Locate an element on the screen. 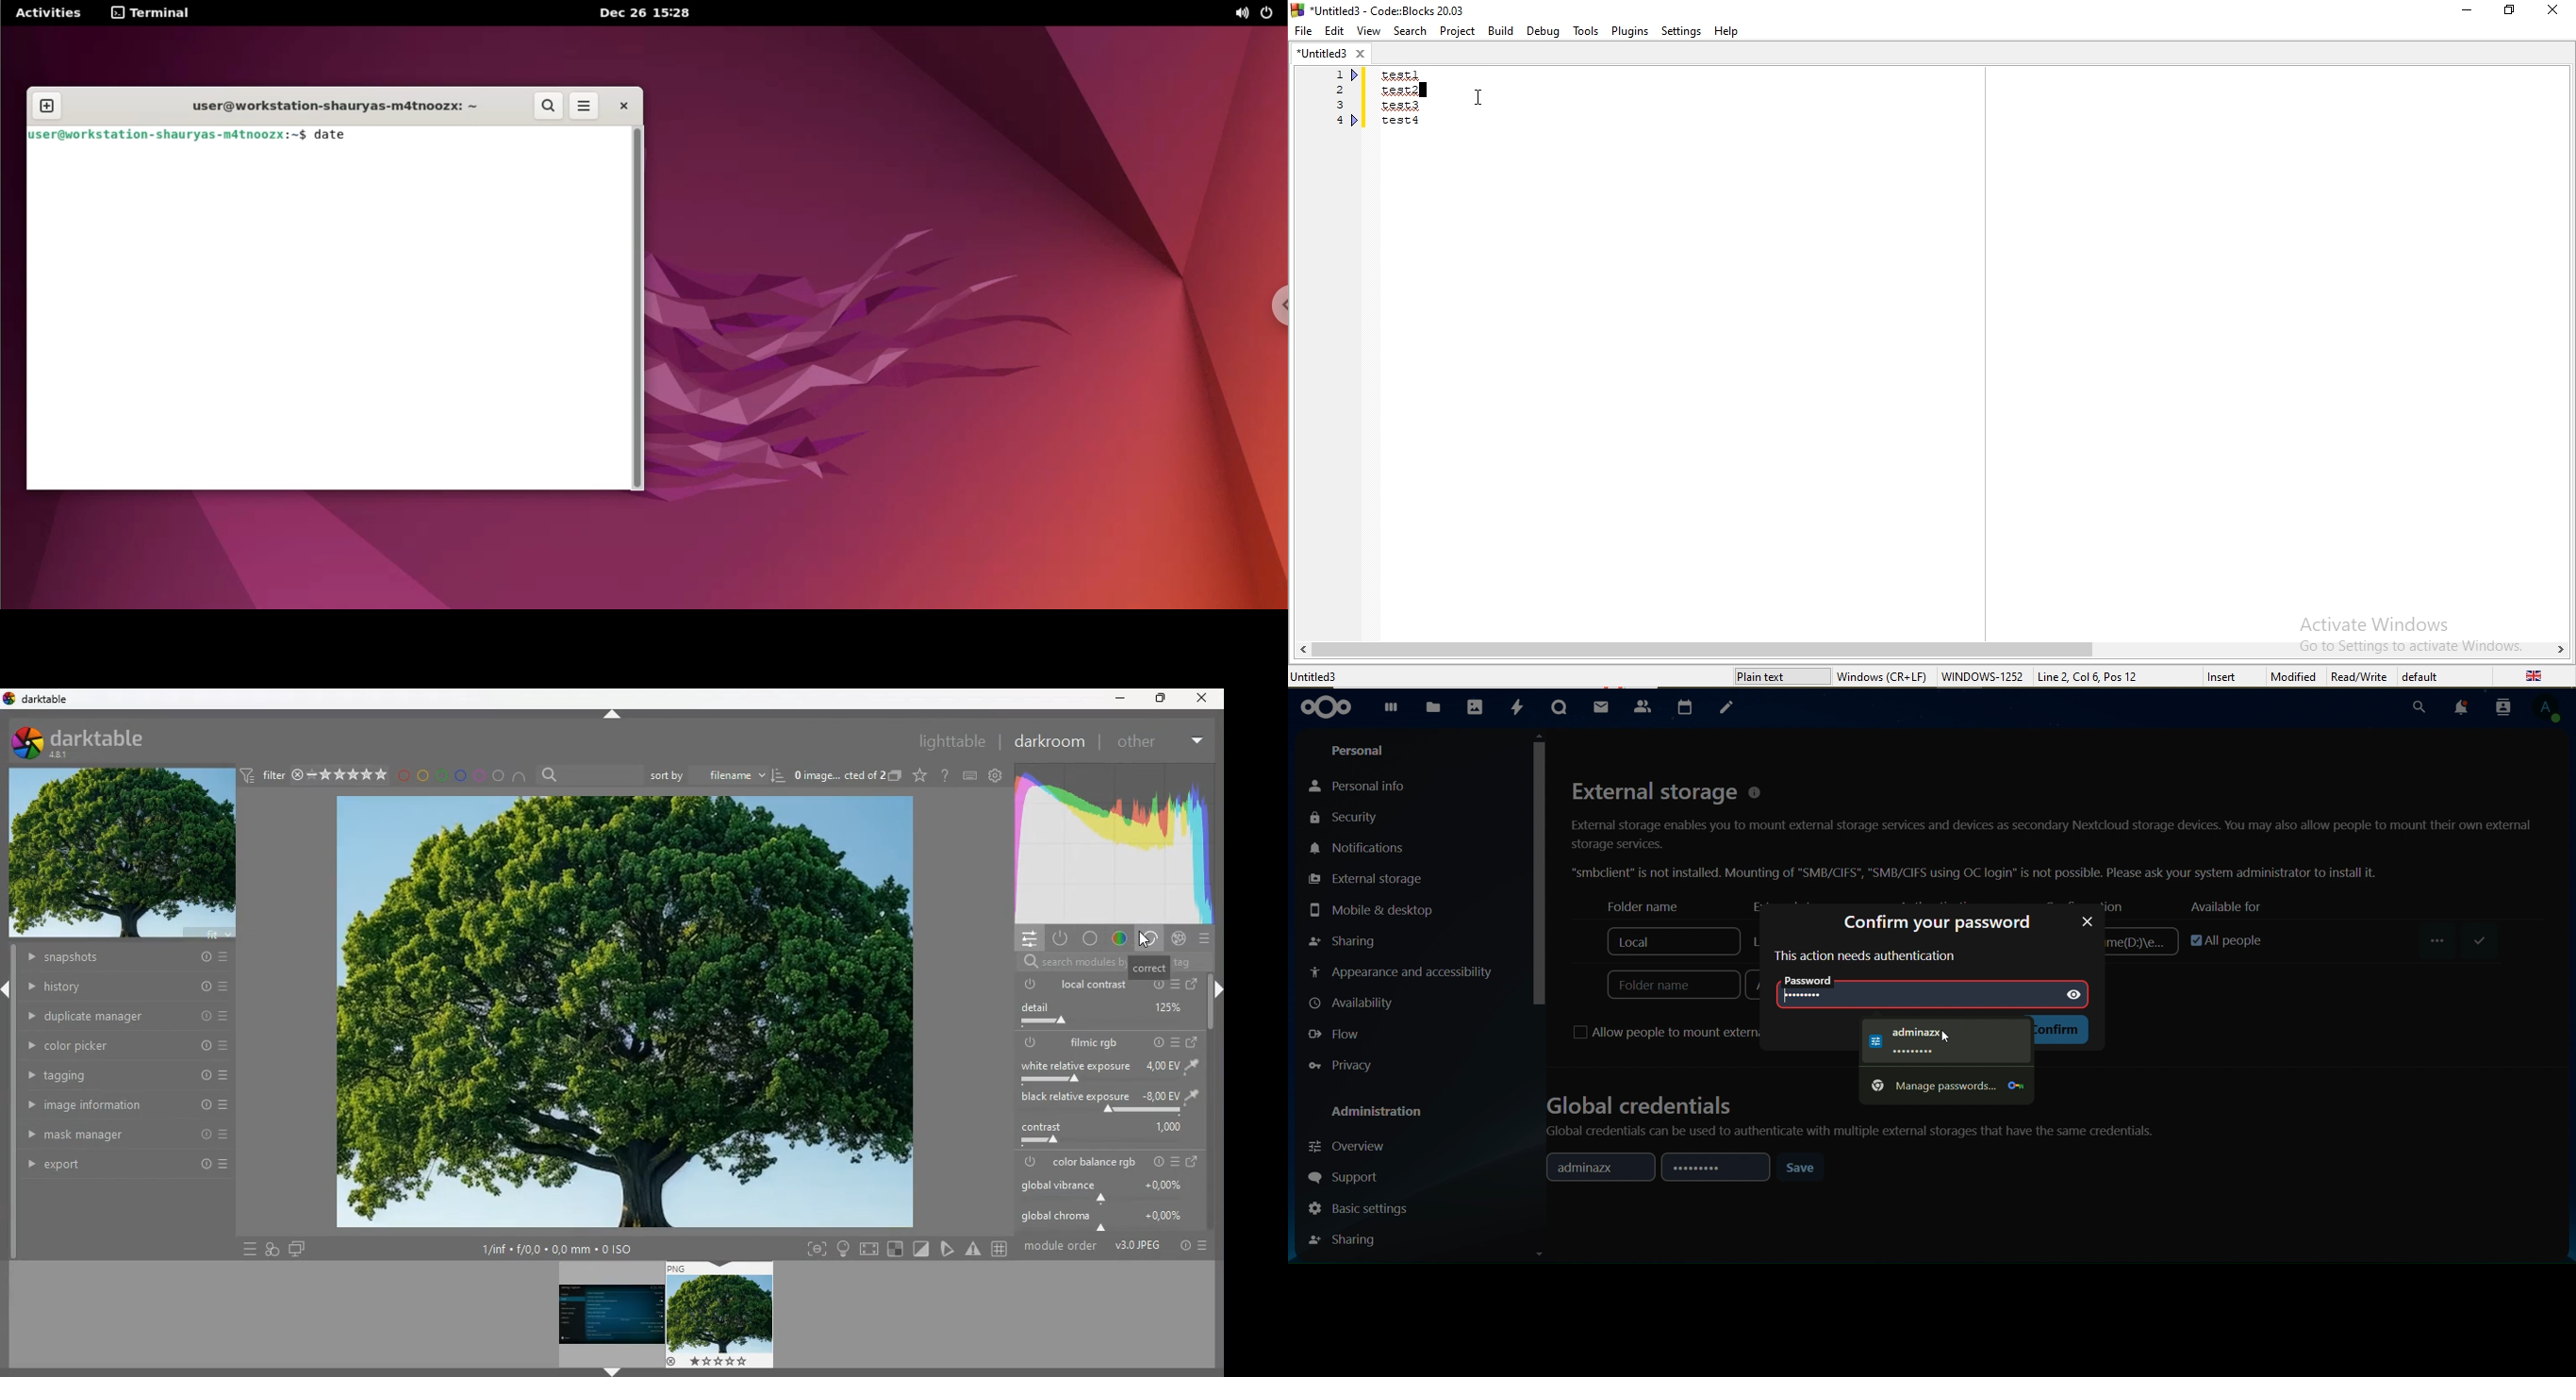 Image resolution: width=2576 pixels, height=1400 pixels. color is located at coordinates (1120, 940).